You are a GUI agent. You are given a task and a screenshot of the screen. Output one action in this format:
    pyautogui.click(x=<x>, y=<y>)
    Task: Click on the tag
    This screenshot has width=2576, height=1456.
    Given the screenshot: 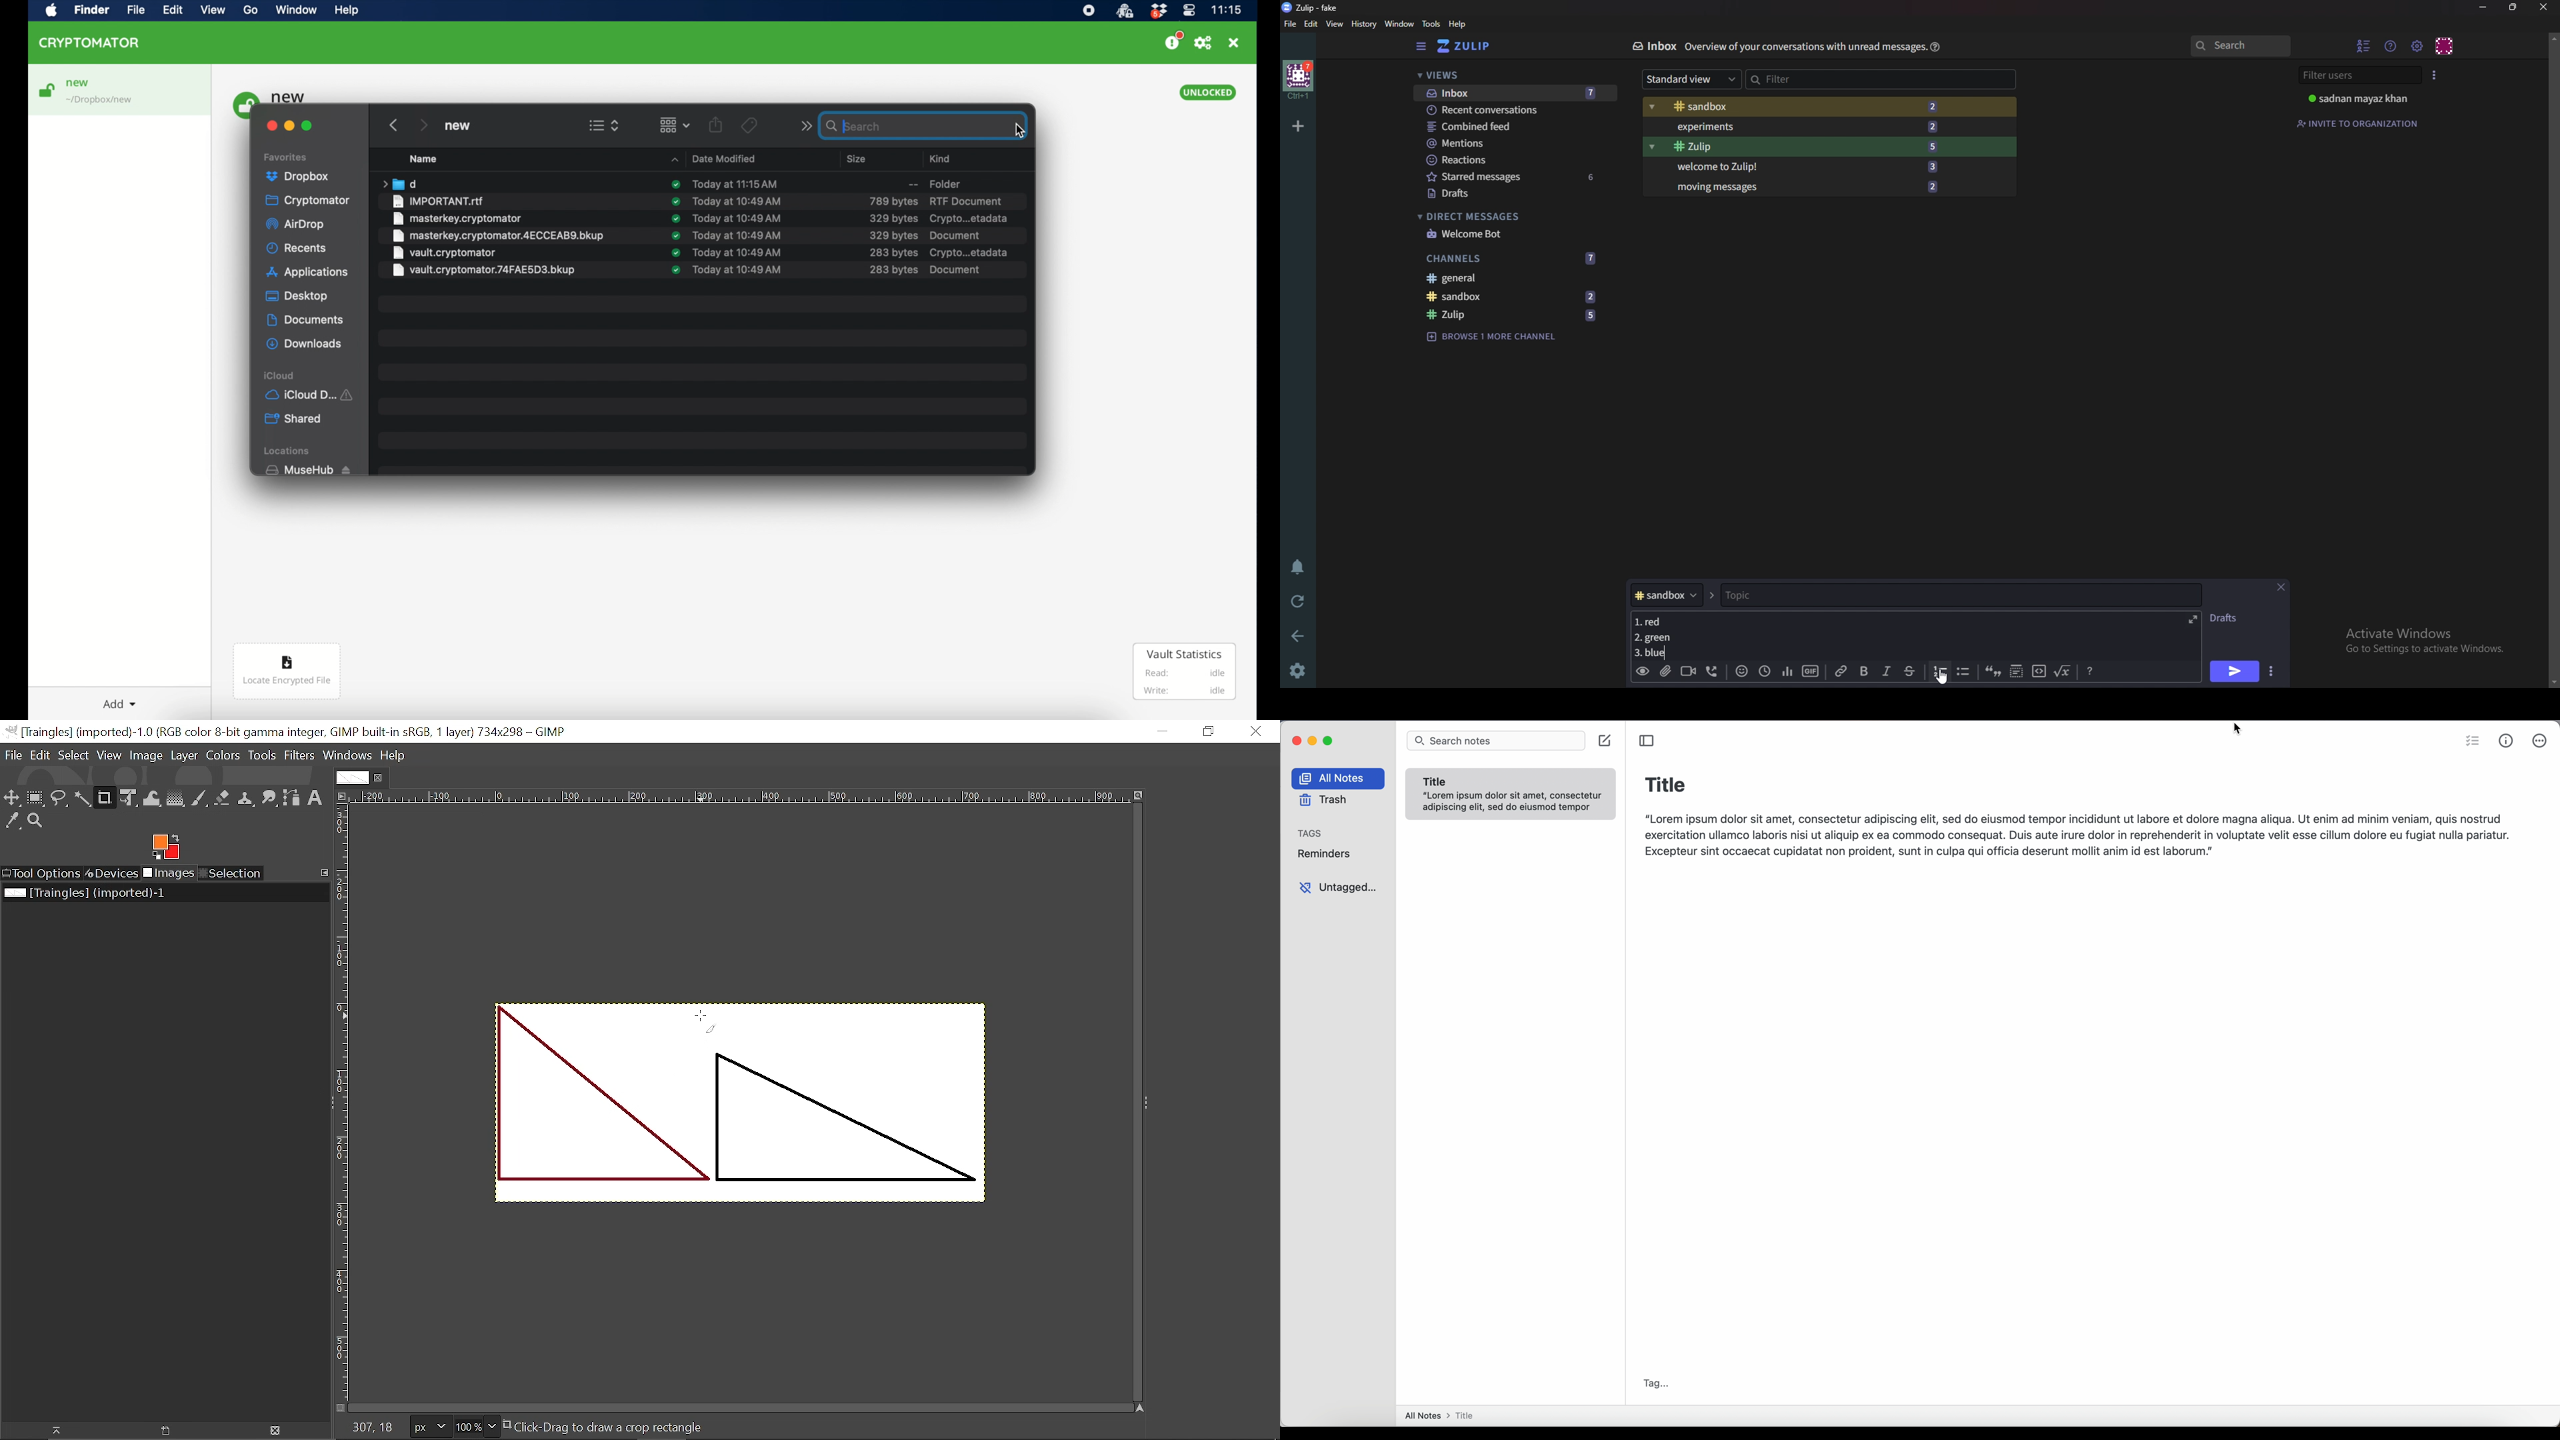 What is the action you would take?
    pyautogui.click(x=1657, y=1385)
    